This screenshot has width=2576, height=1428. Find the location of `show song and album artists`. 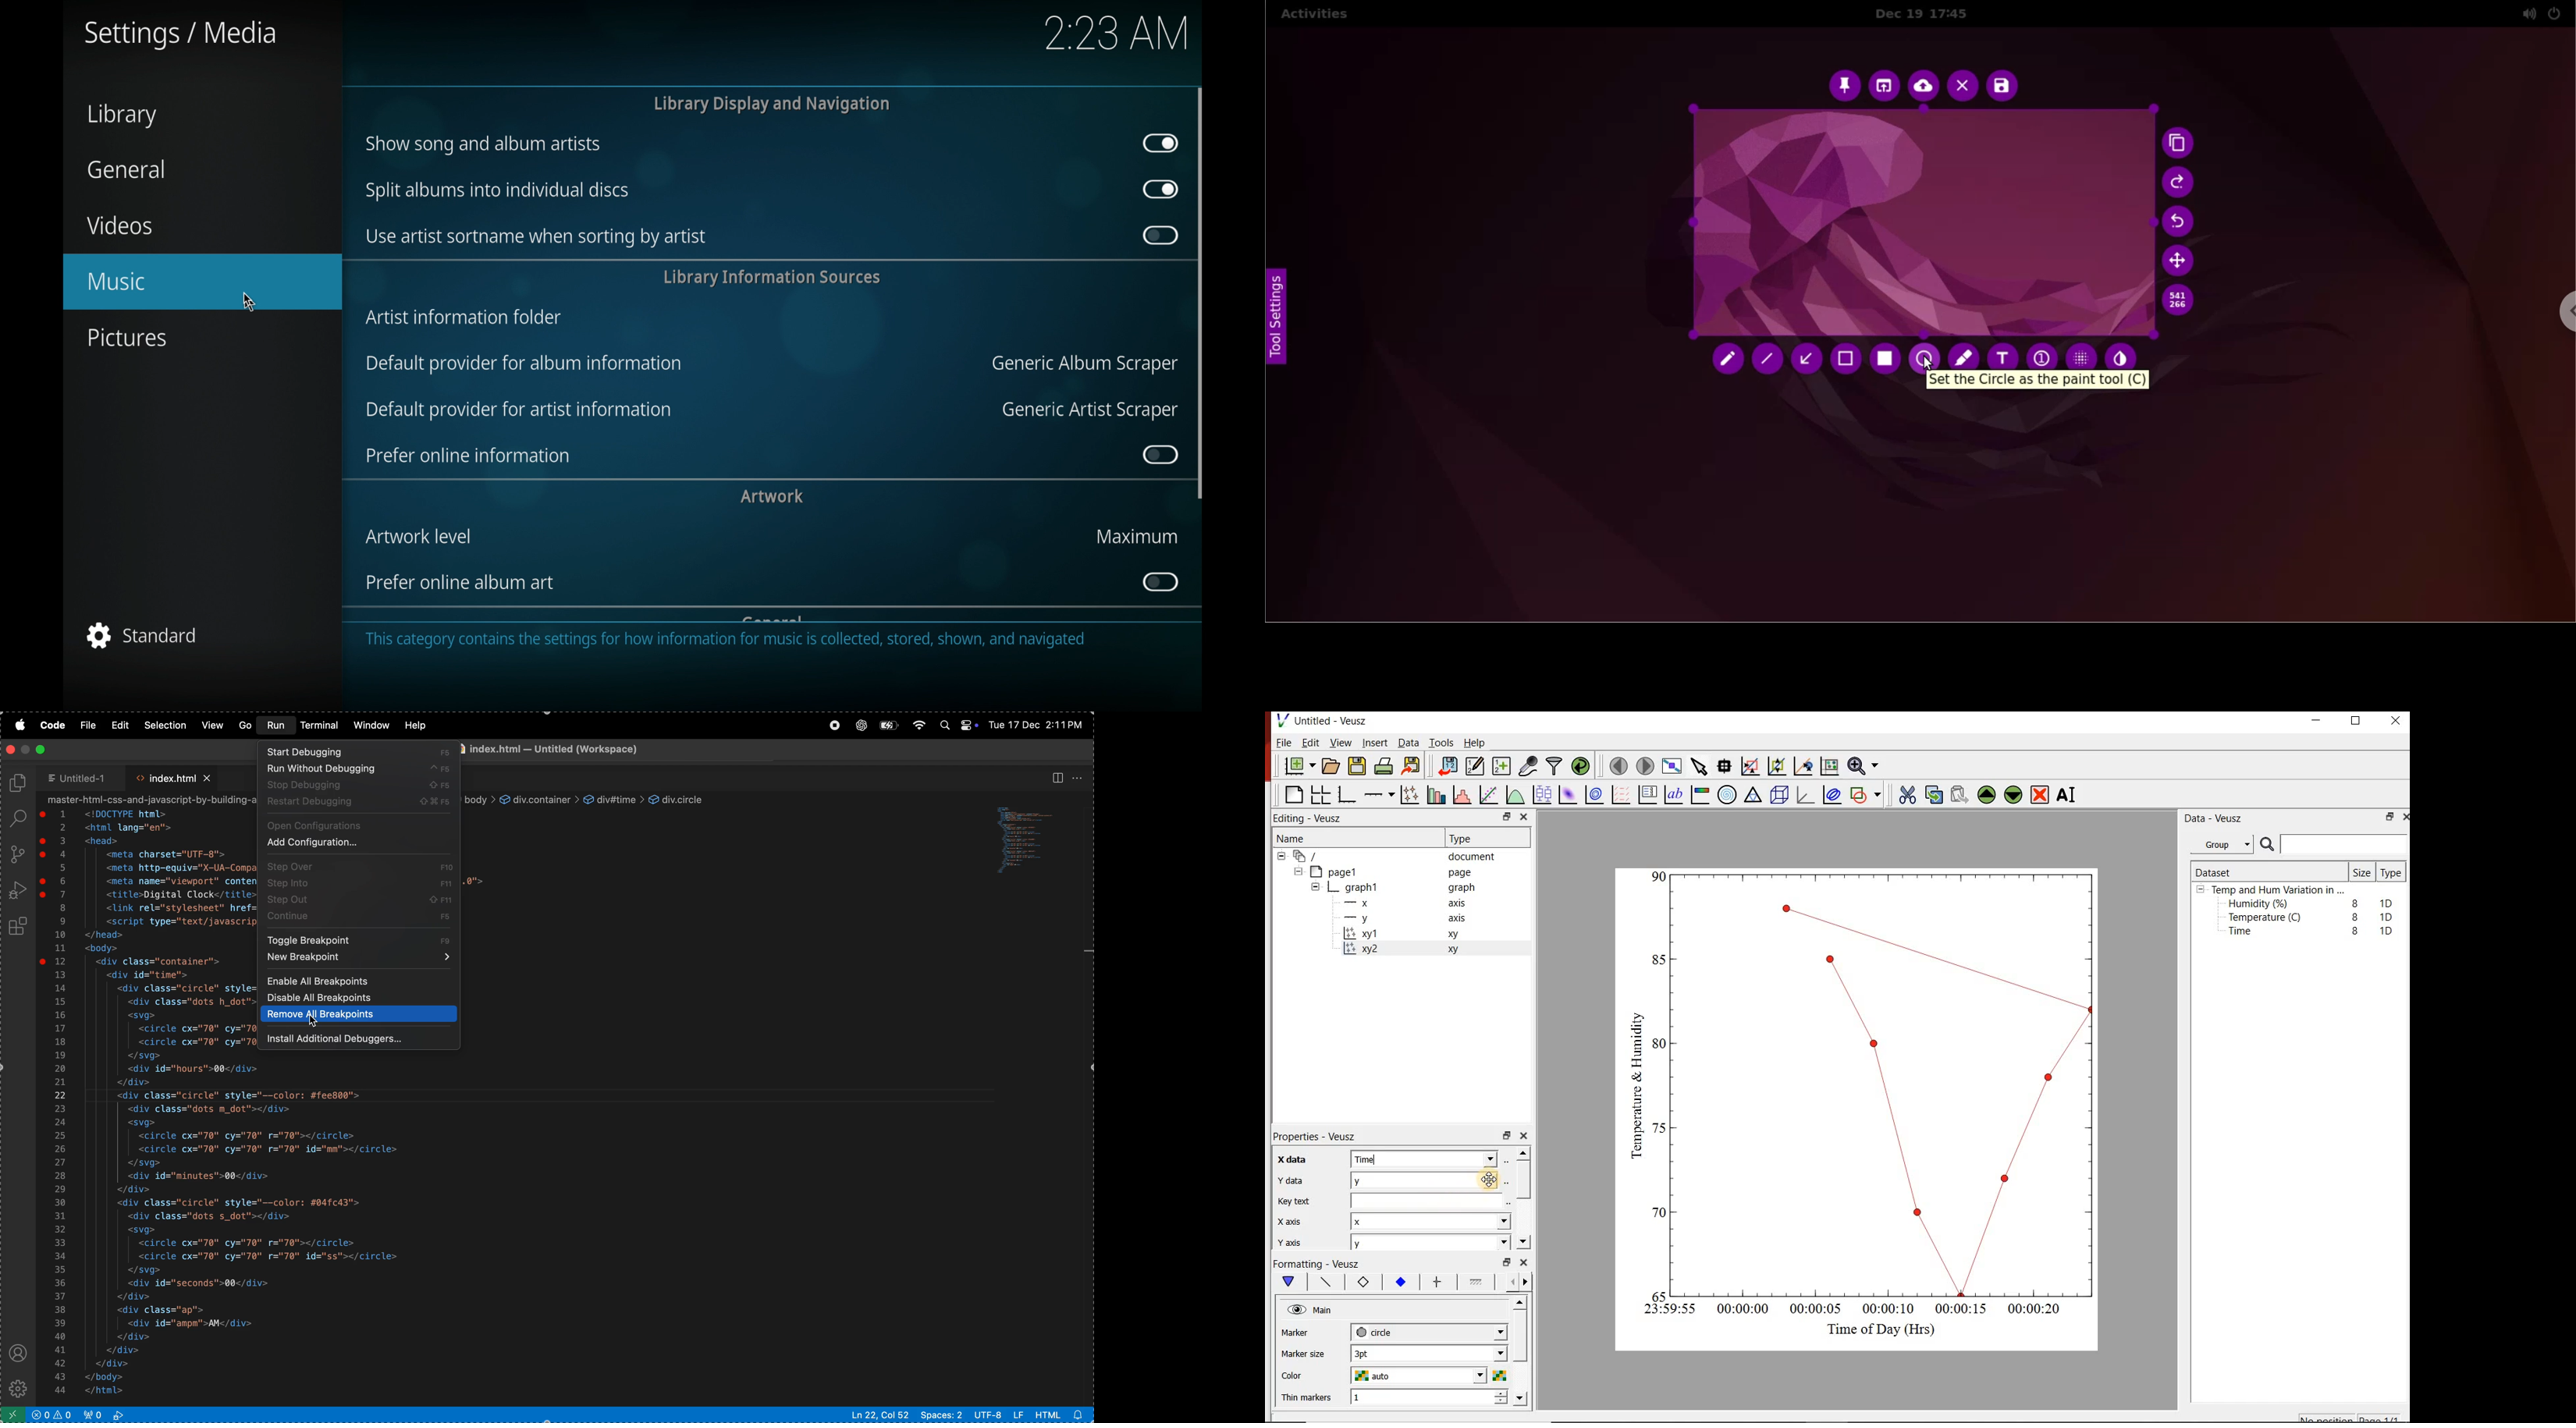

show song and album artists is located at coordinates (484, 144).